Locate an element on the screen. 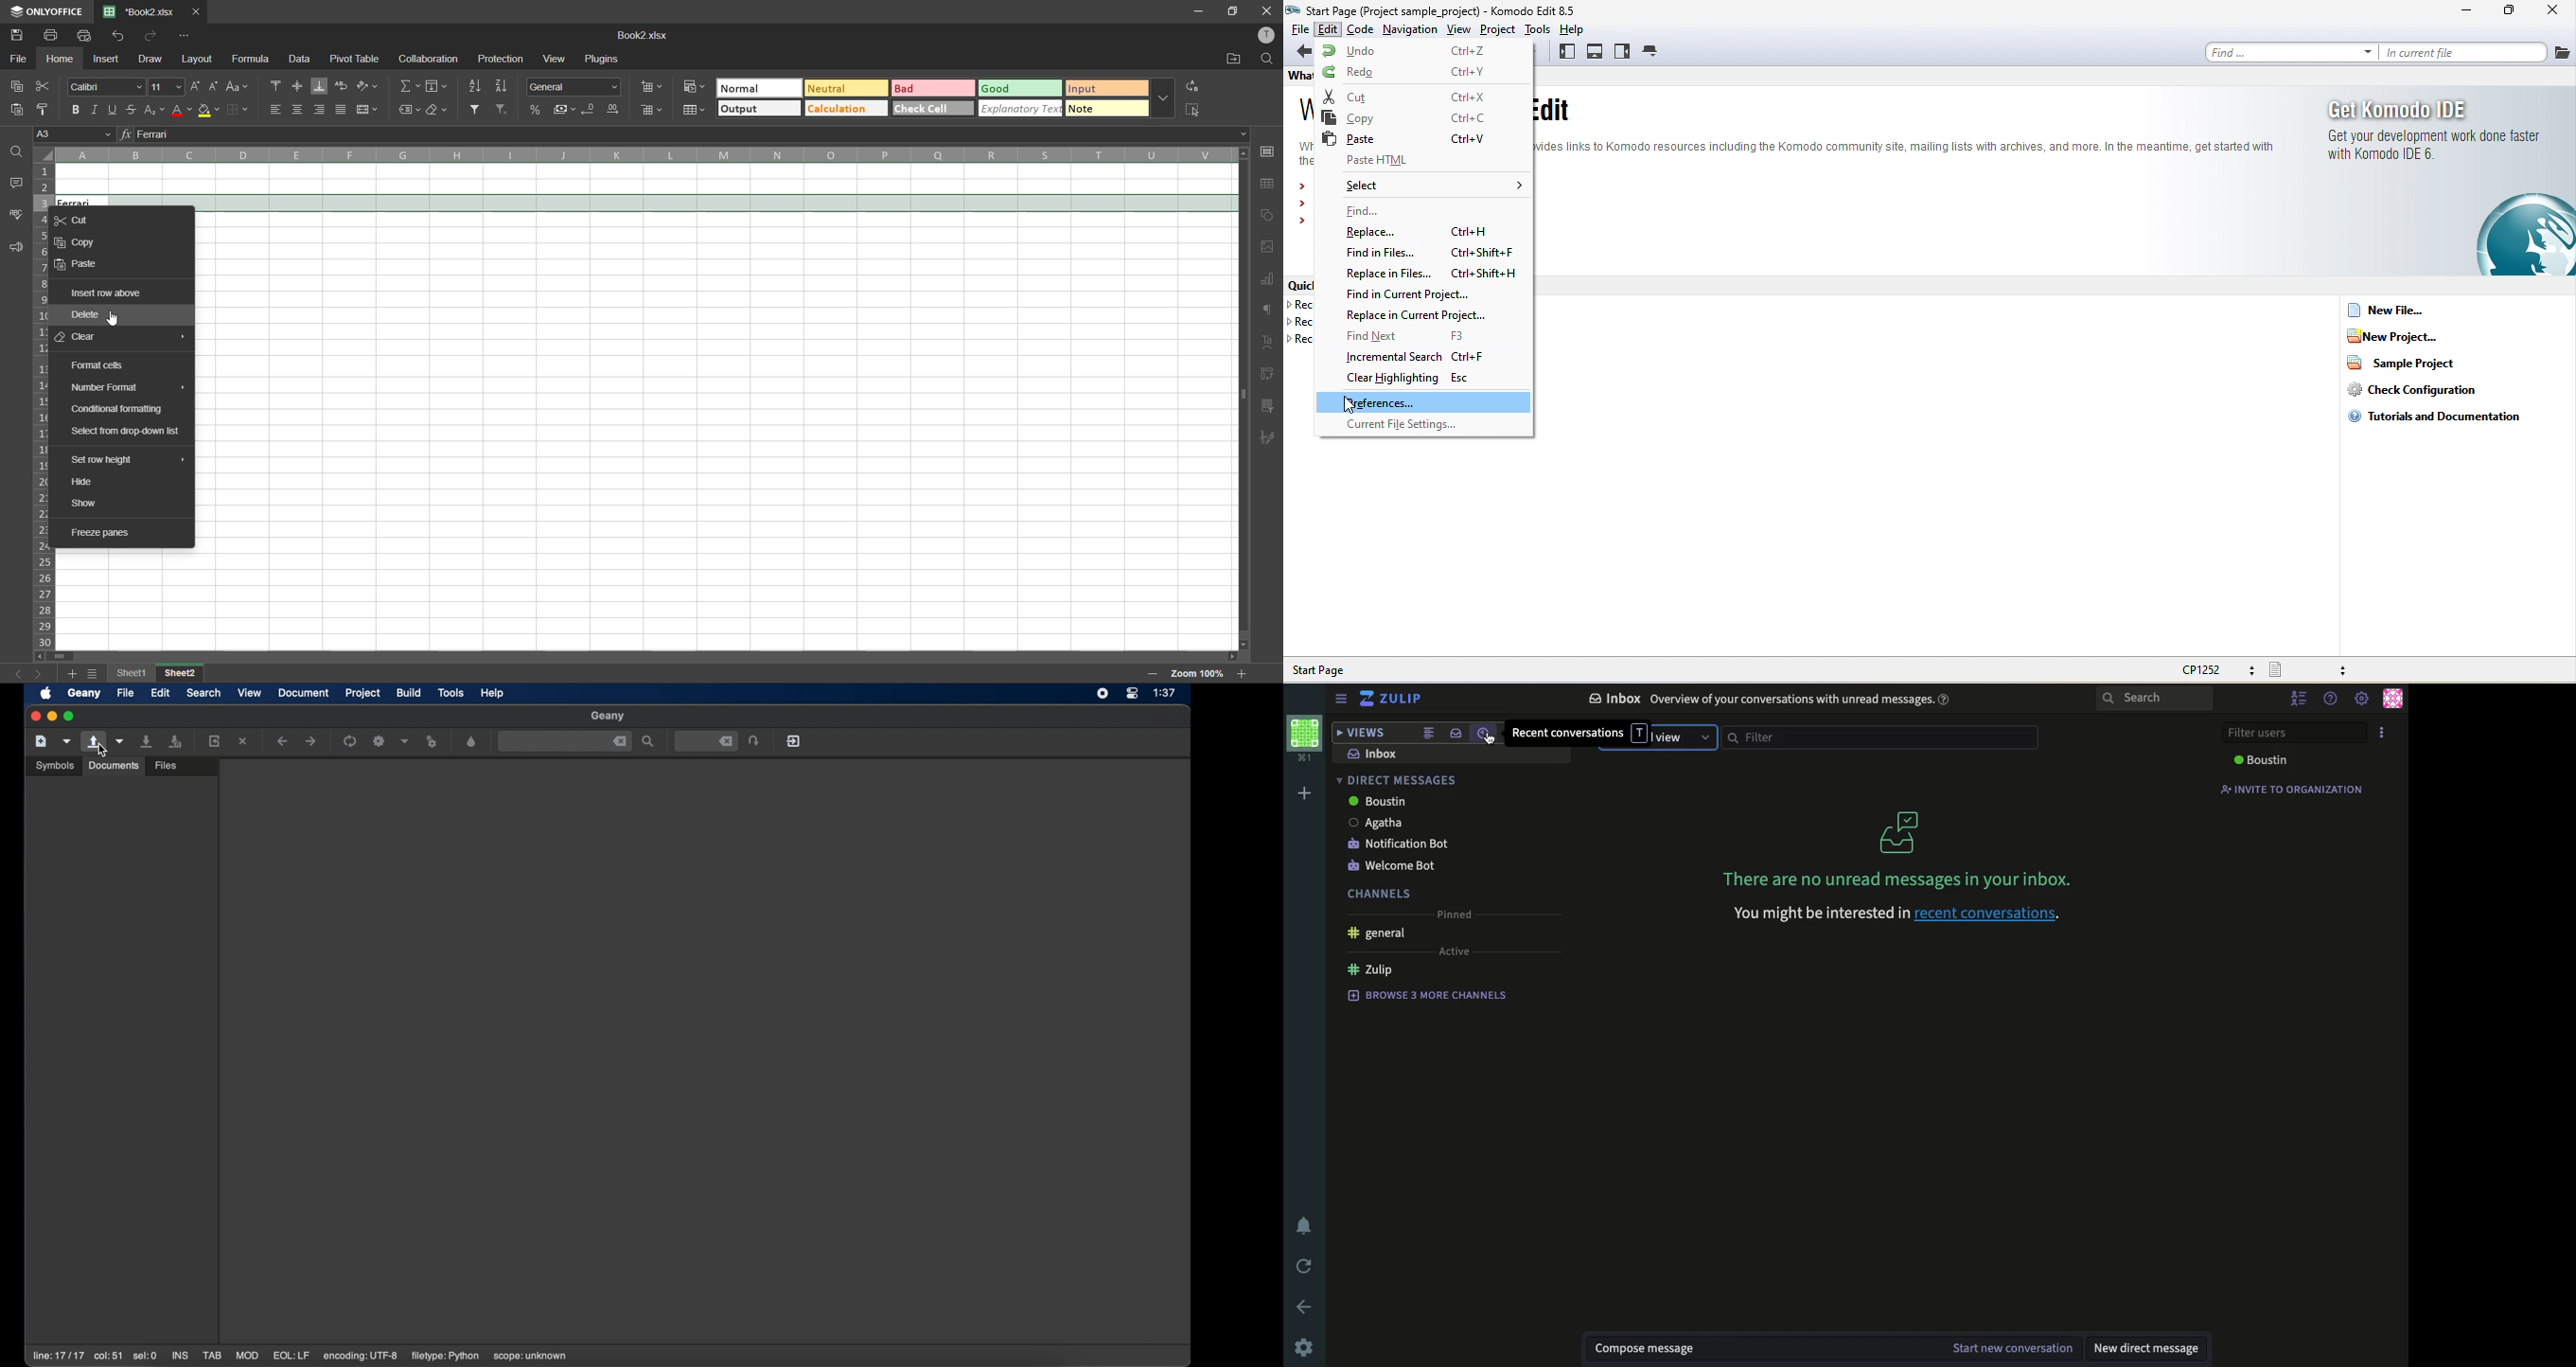 This screenshot has width=2576, height=1372. sidebar is located at coordinates (1342, 698).